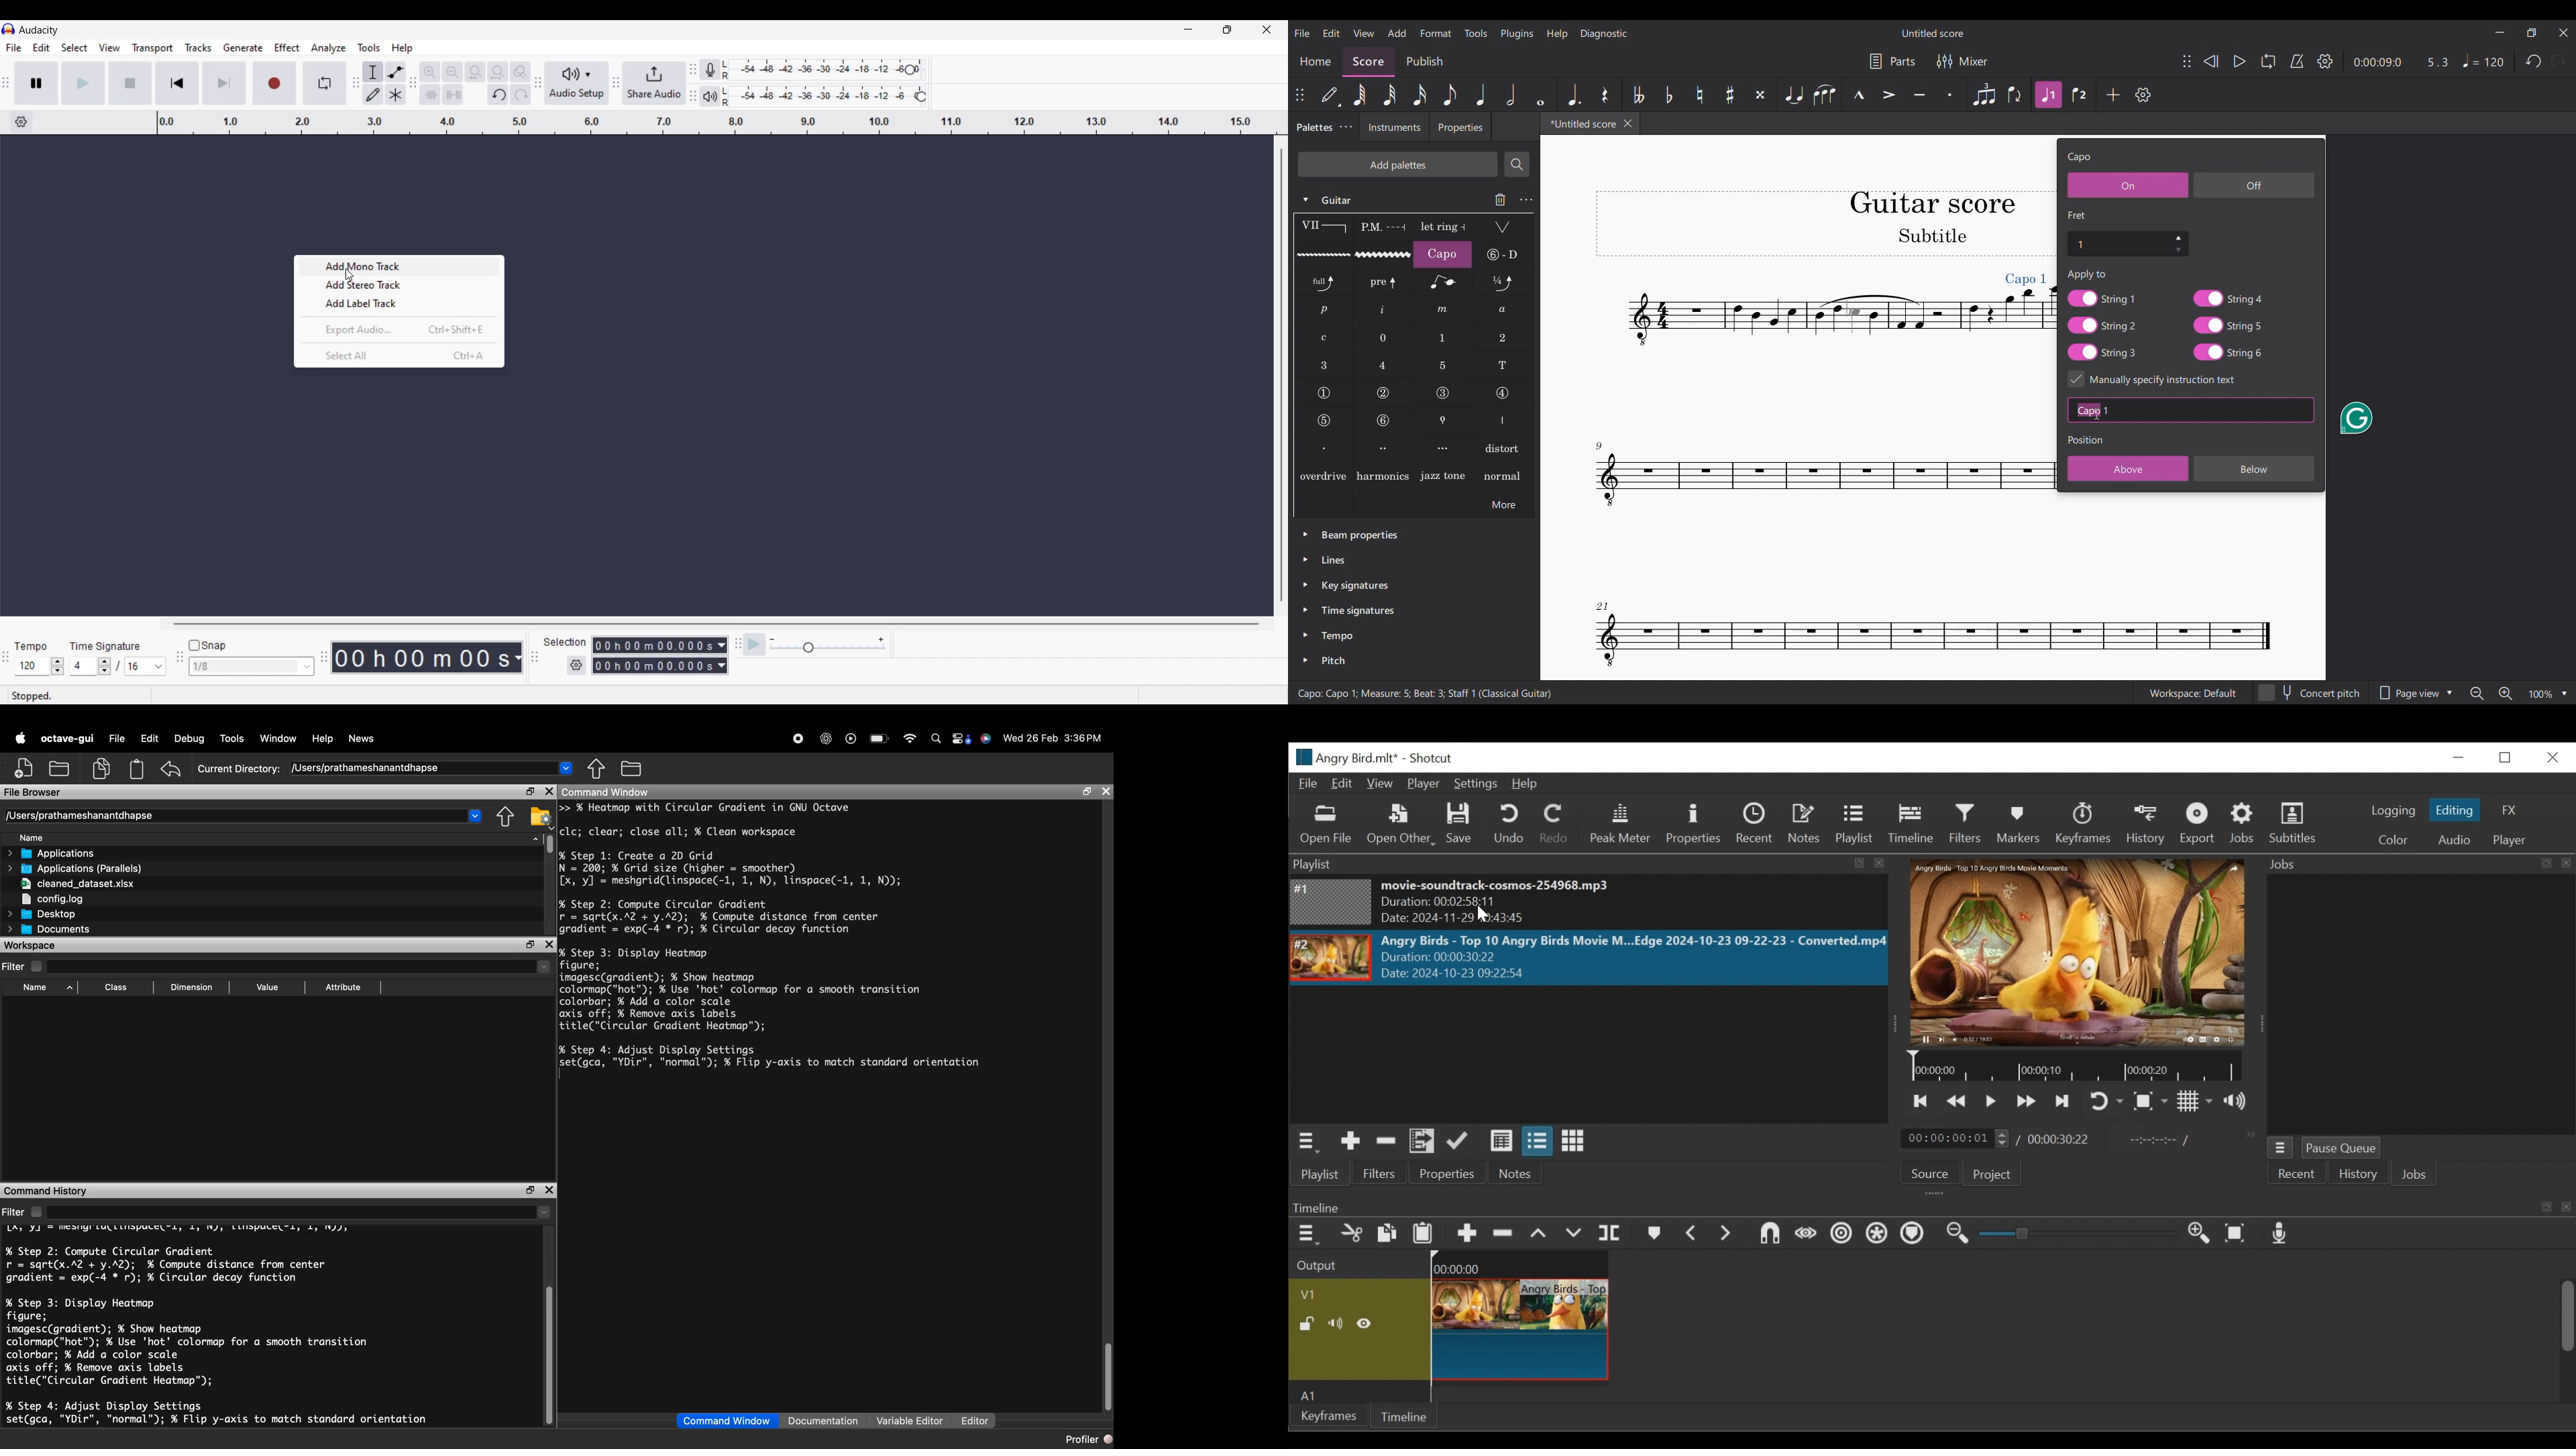 Image resolution: width=2576 pixels, height=1456 pixels. Describe the element at coordinates (2196, 1102) in the screenshot. I see `Toggle display grid on the player` at that location.